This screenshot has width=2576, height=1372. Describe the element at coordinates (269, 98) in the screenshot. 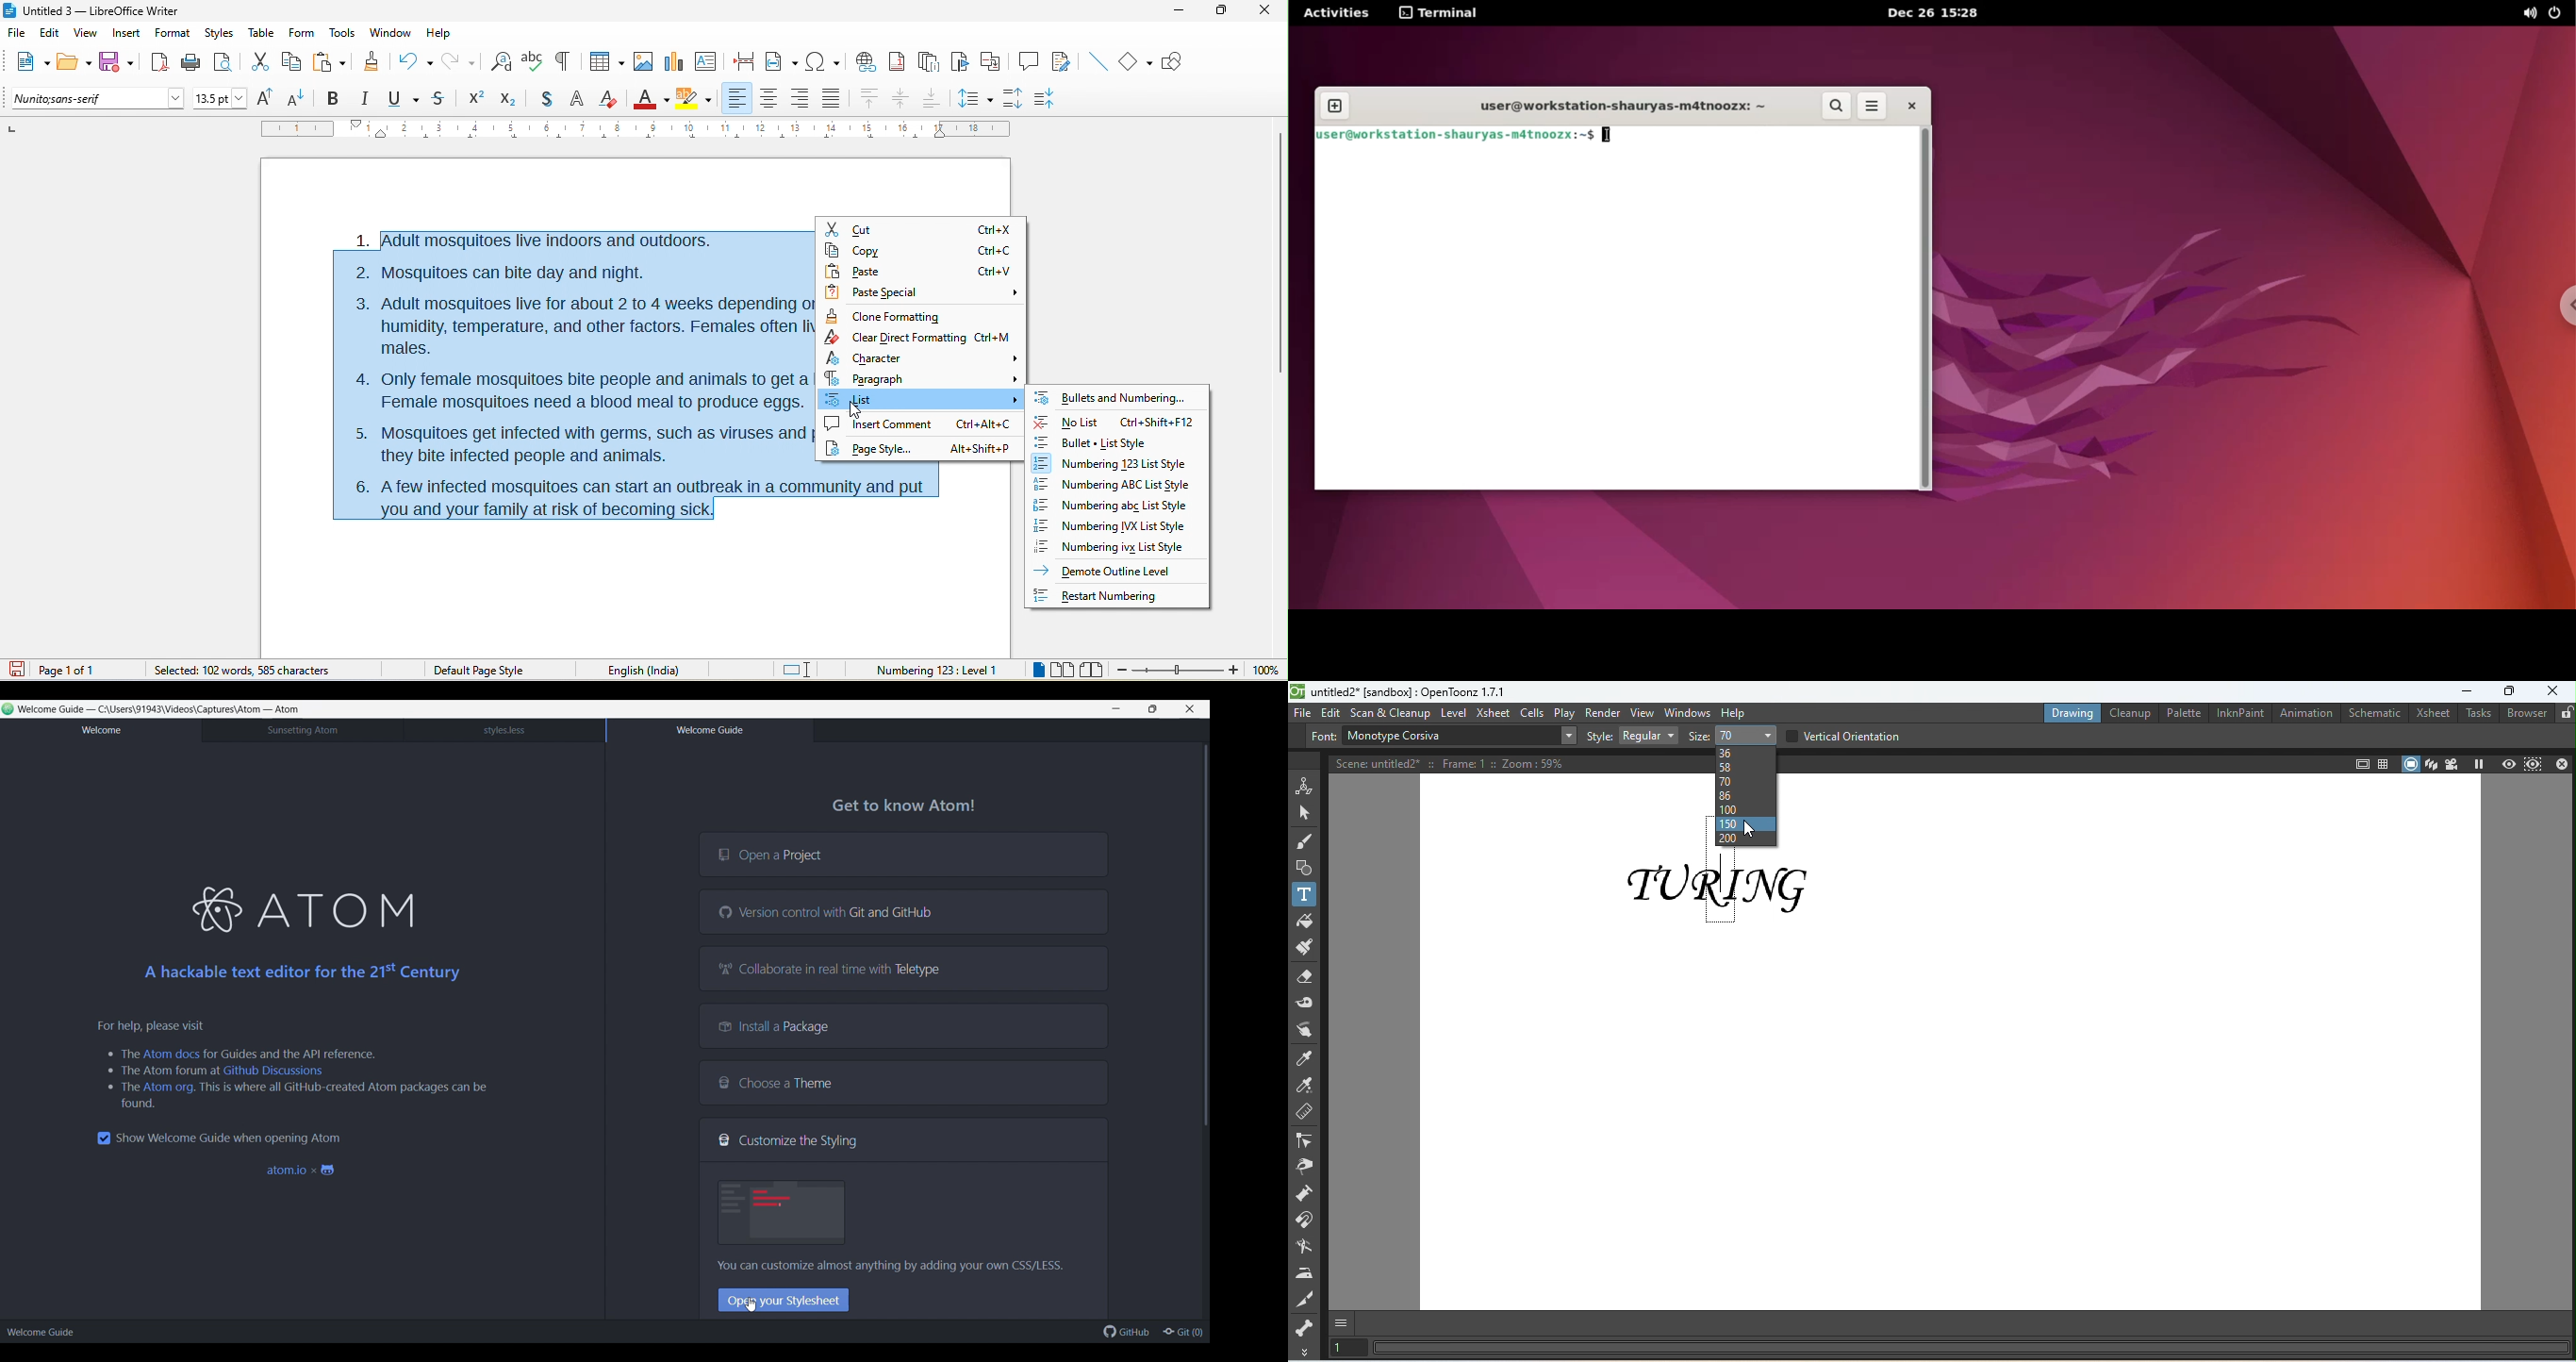

I see `increase size` at that location.